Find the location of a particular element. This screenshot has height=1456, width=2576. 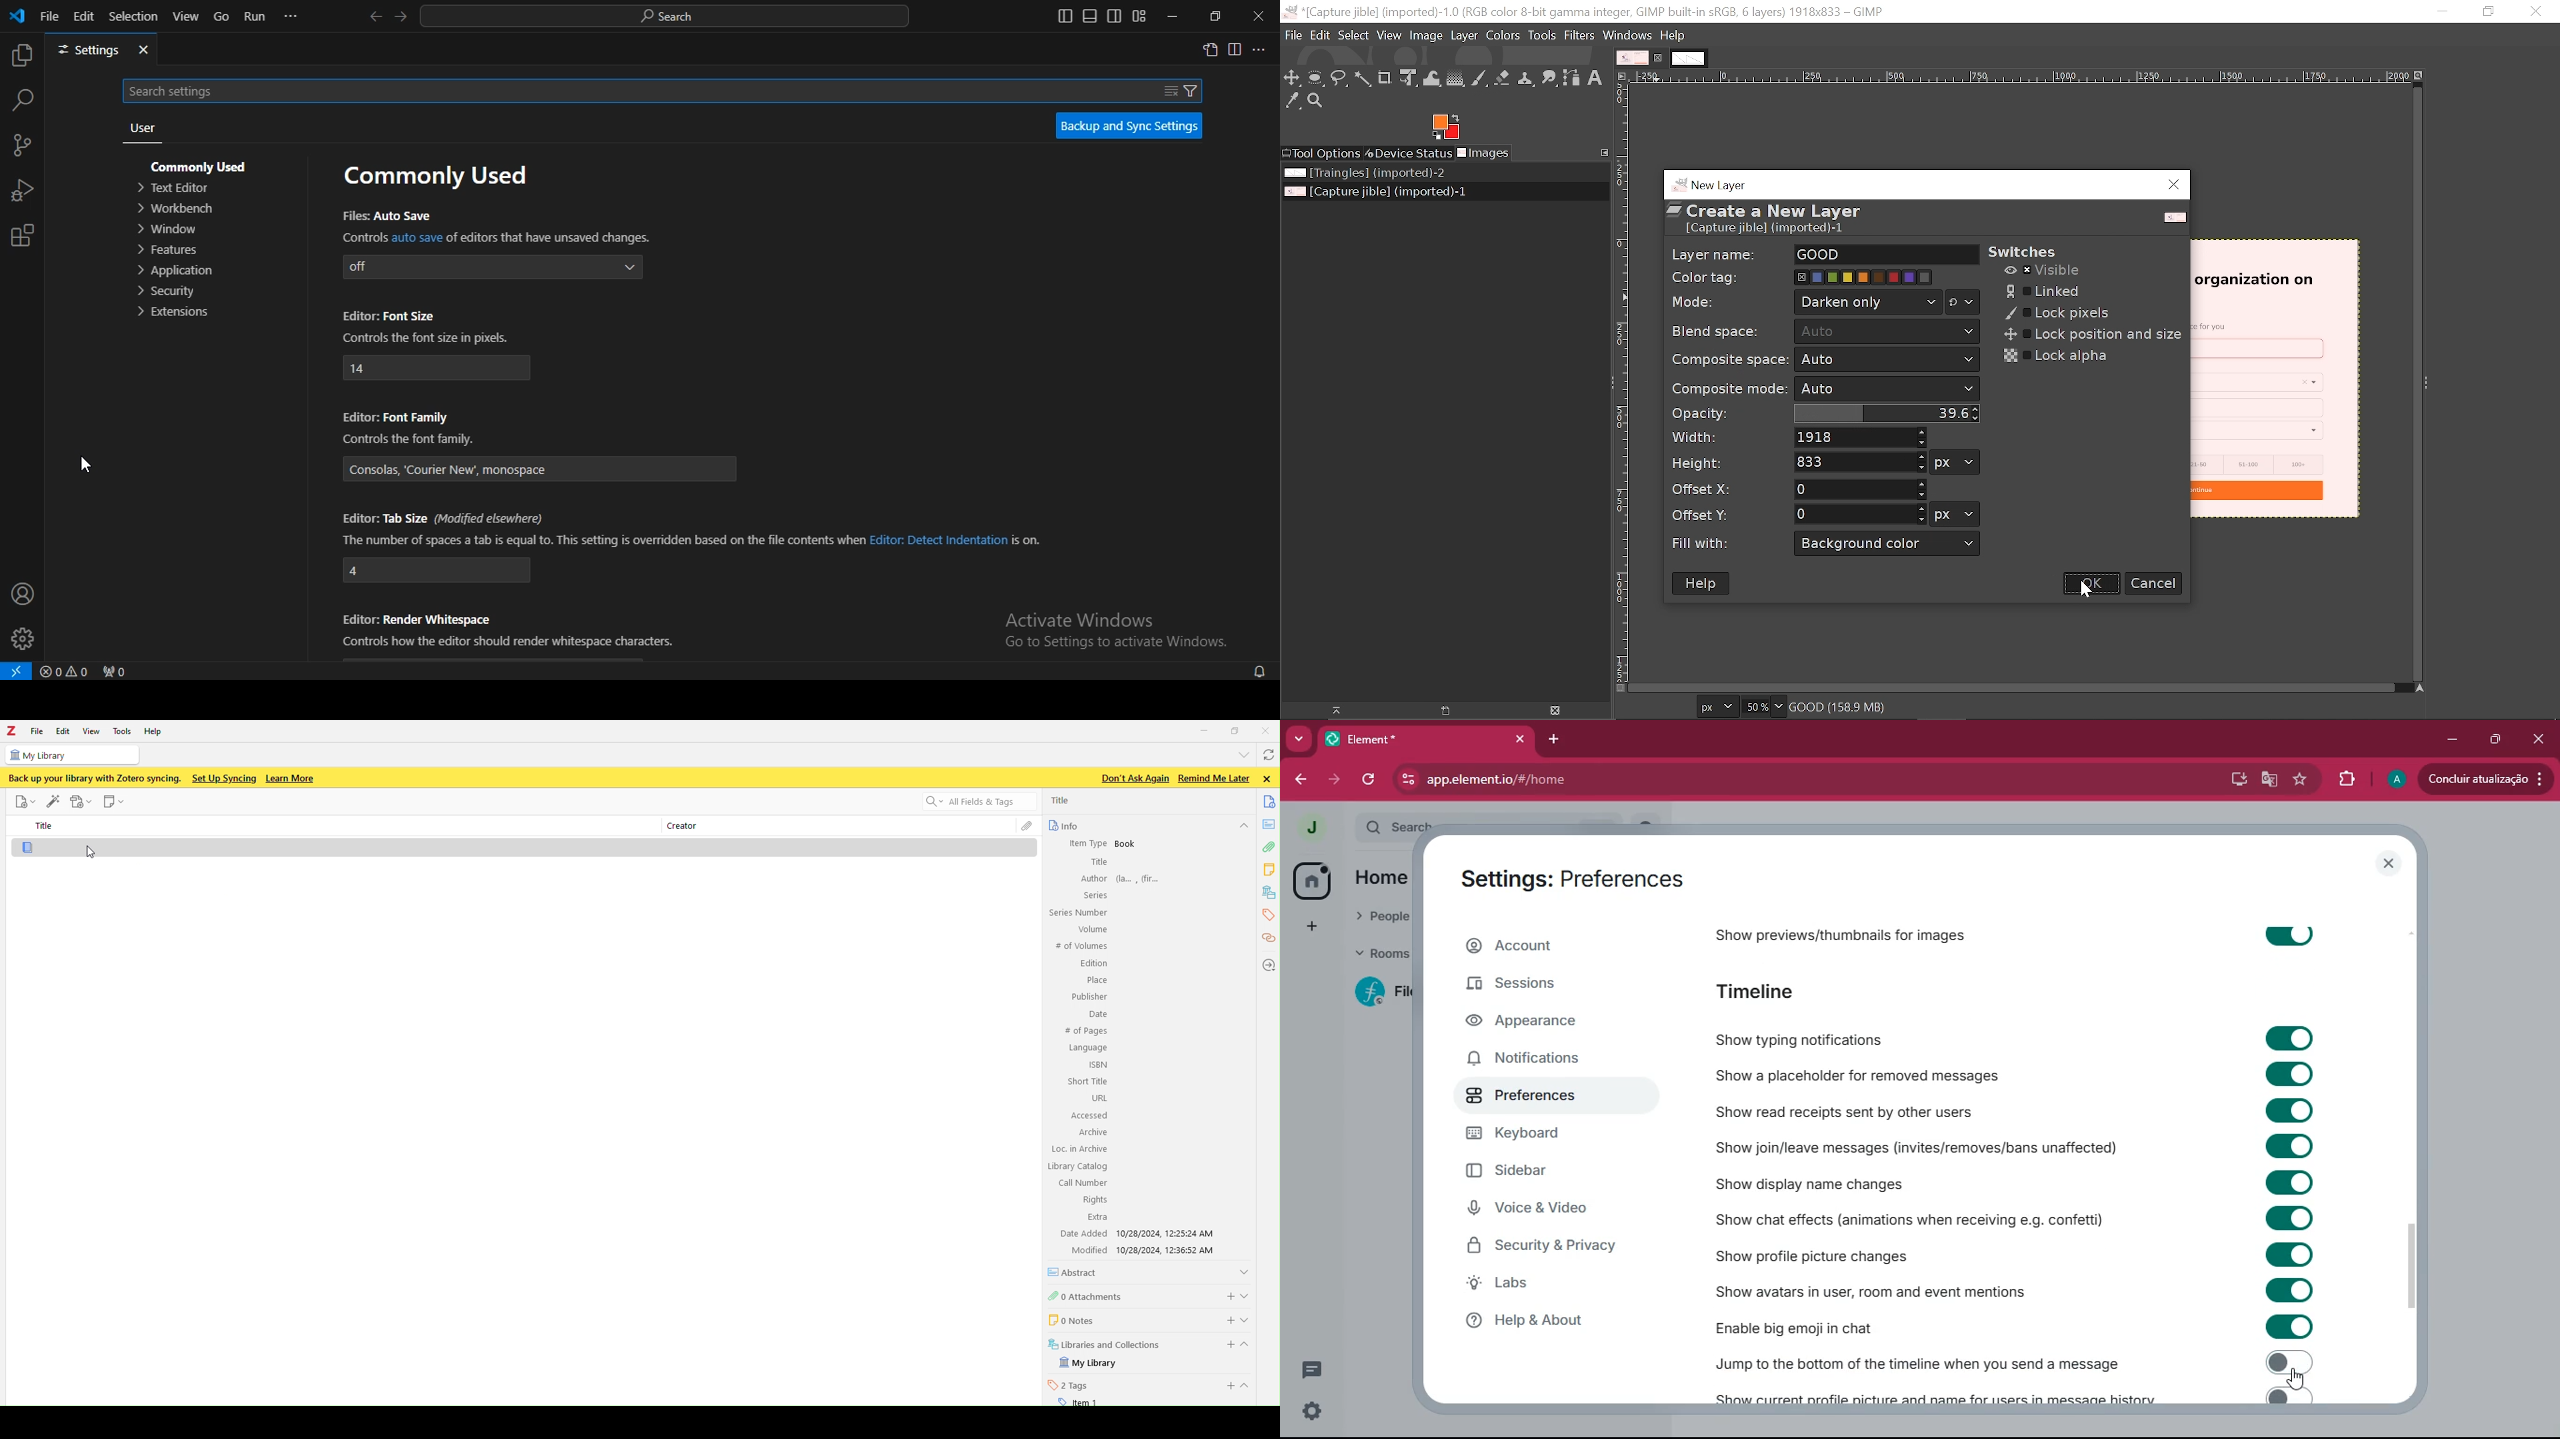

Color tag: is located at coordinates (1711, 275).